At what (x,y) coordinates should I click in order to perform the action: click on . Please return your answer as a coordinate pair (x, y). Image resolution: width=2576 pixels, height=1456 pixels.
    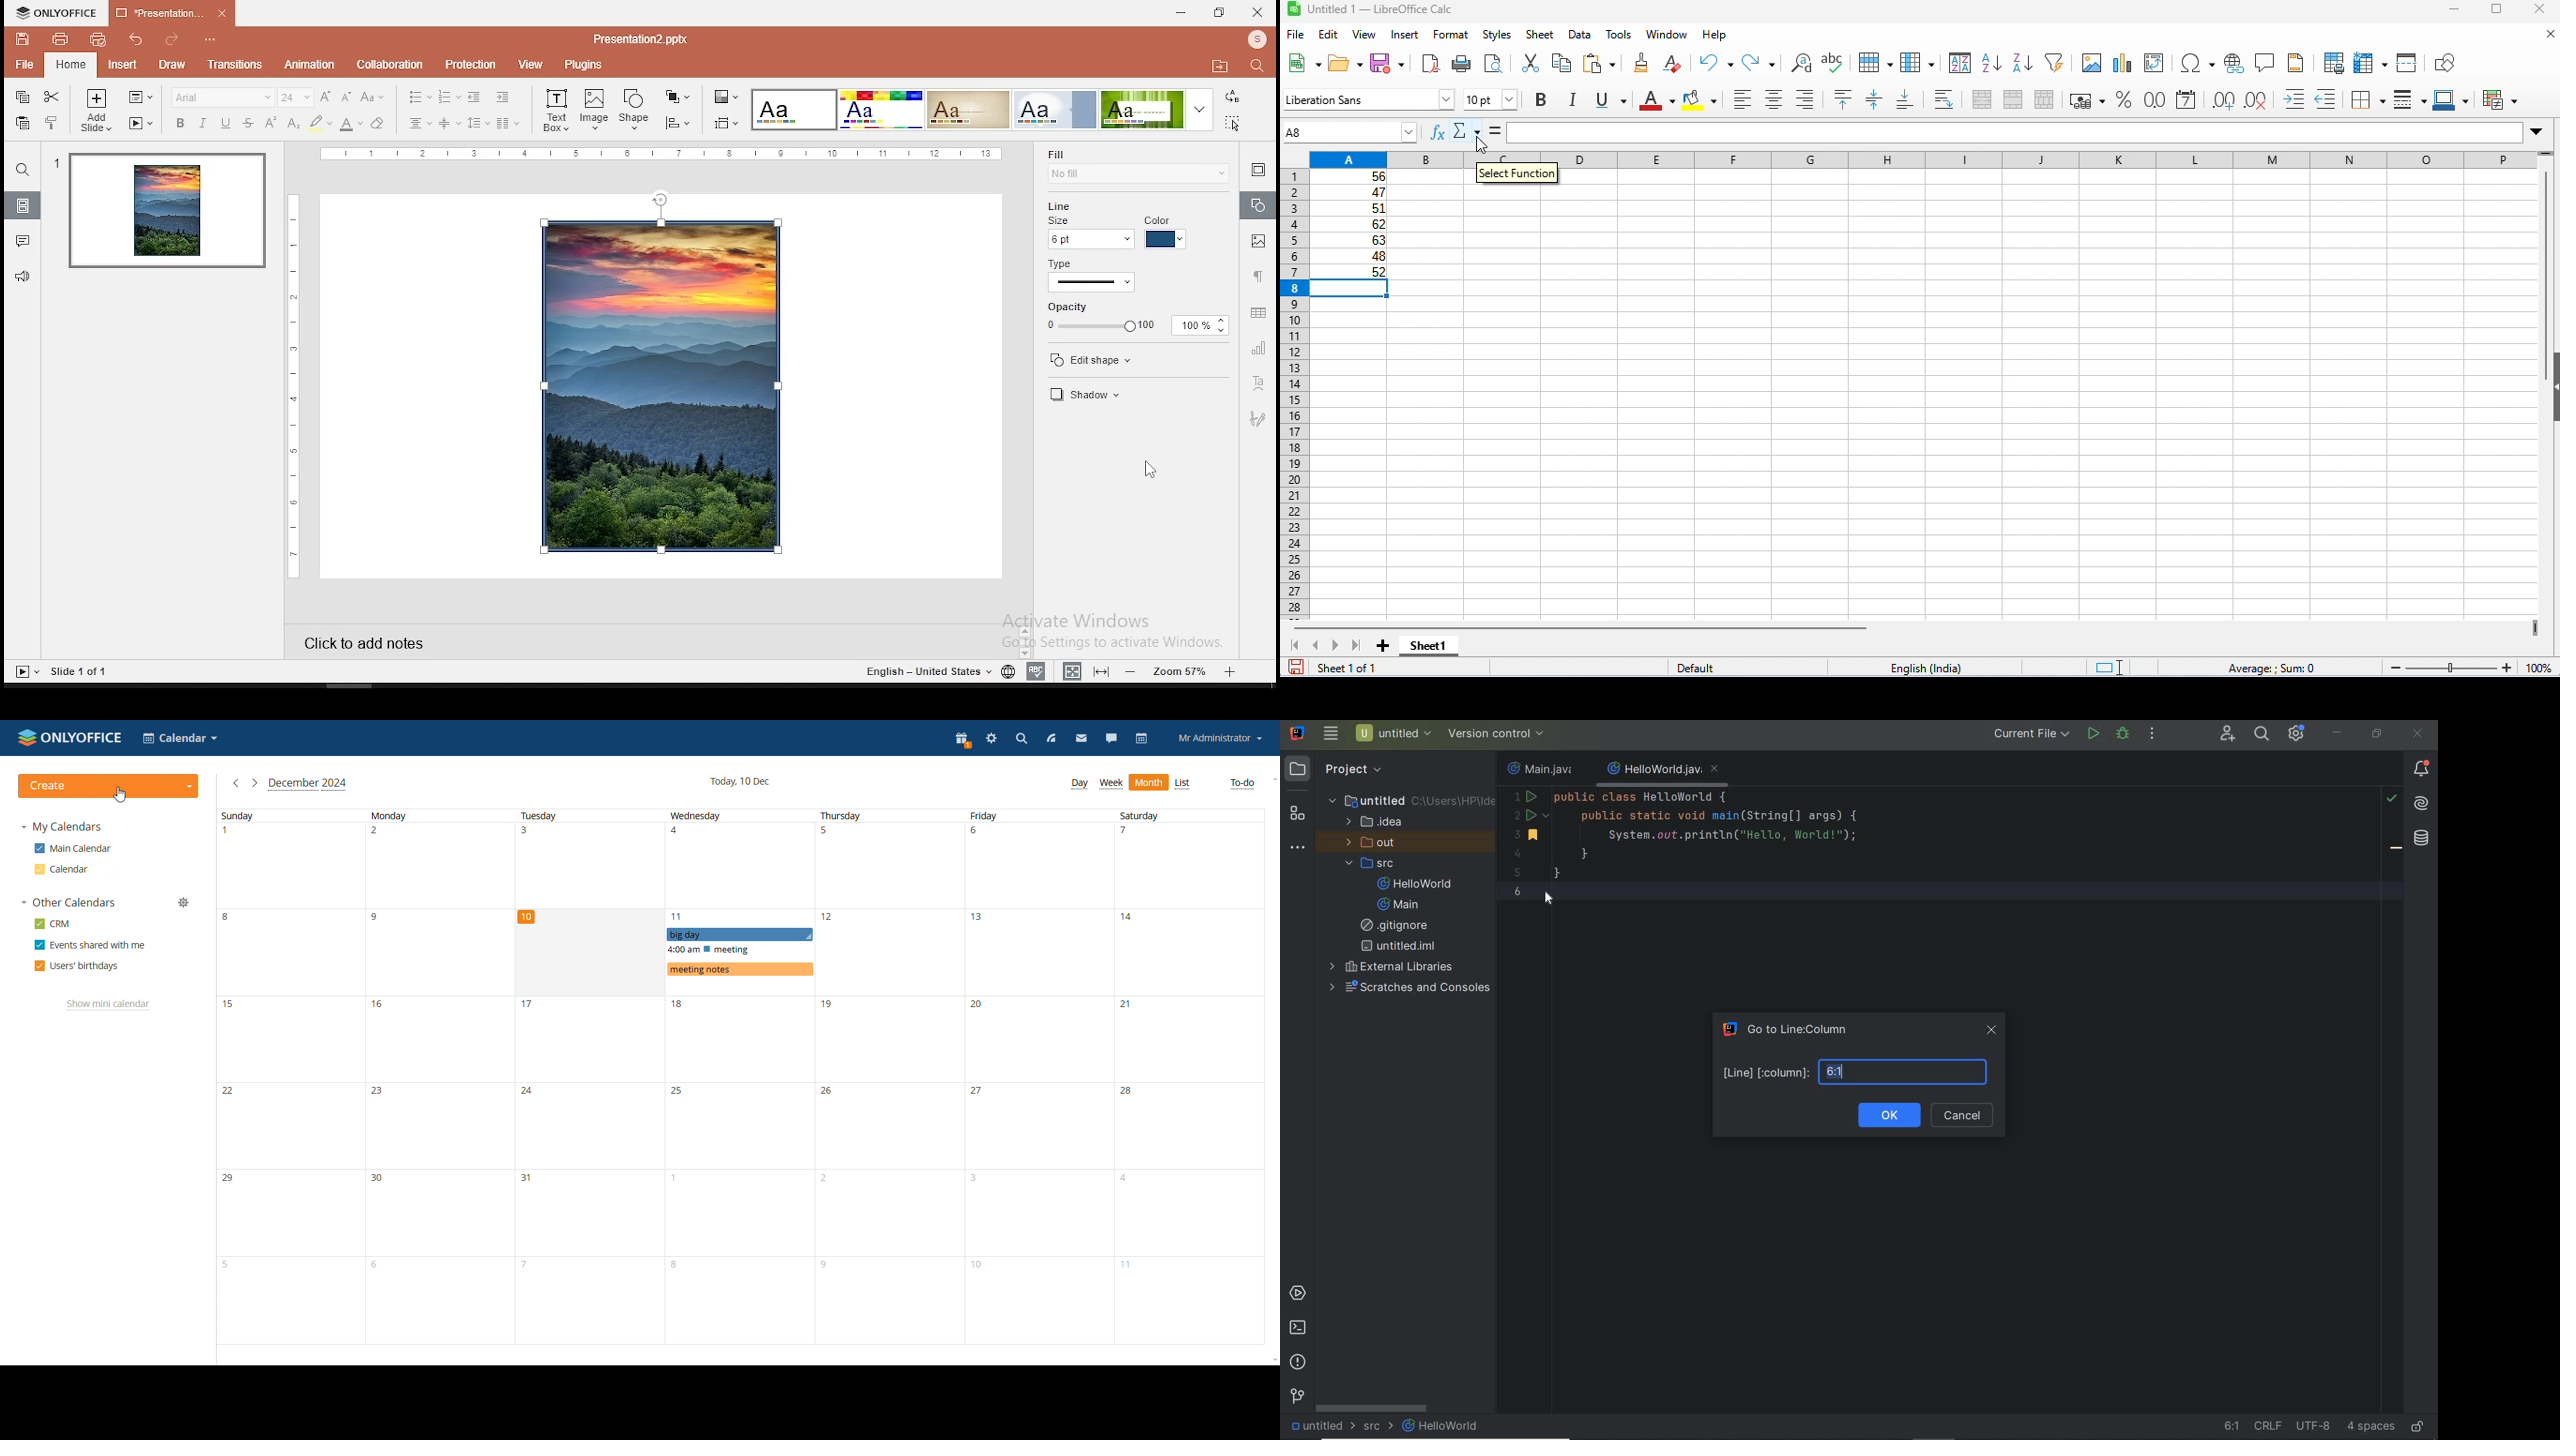
    Looking at the image, I should click on (1257, 417).